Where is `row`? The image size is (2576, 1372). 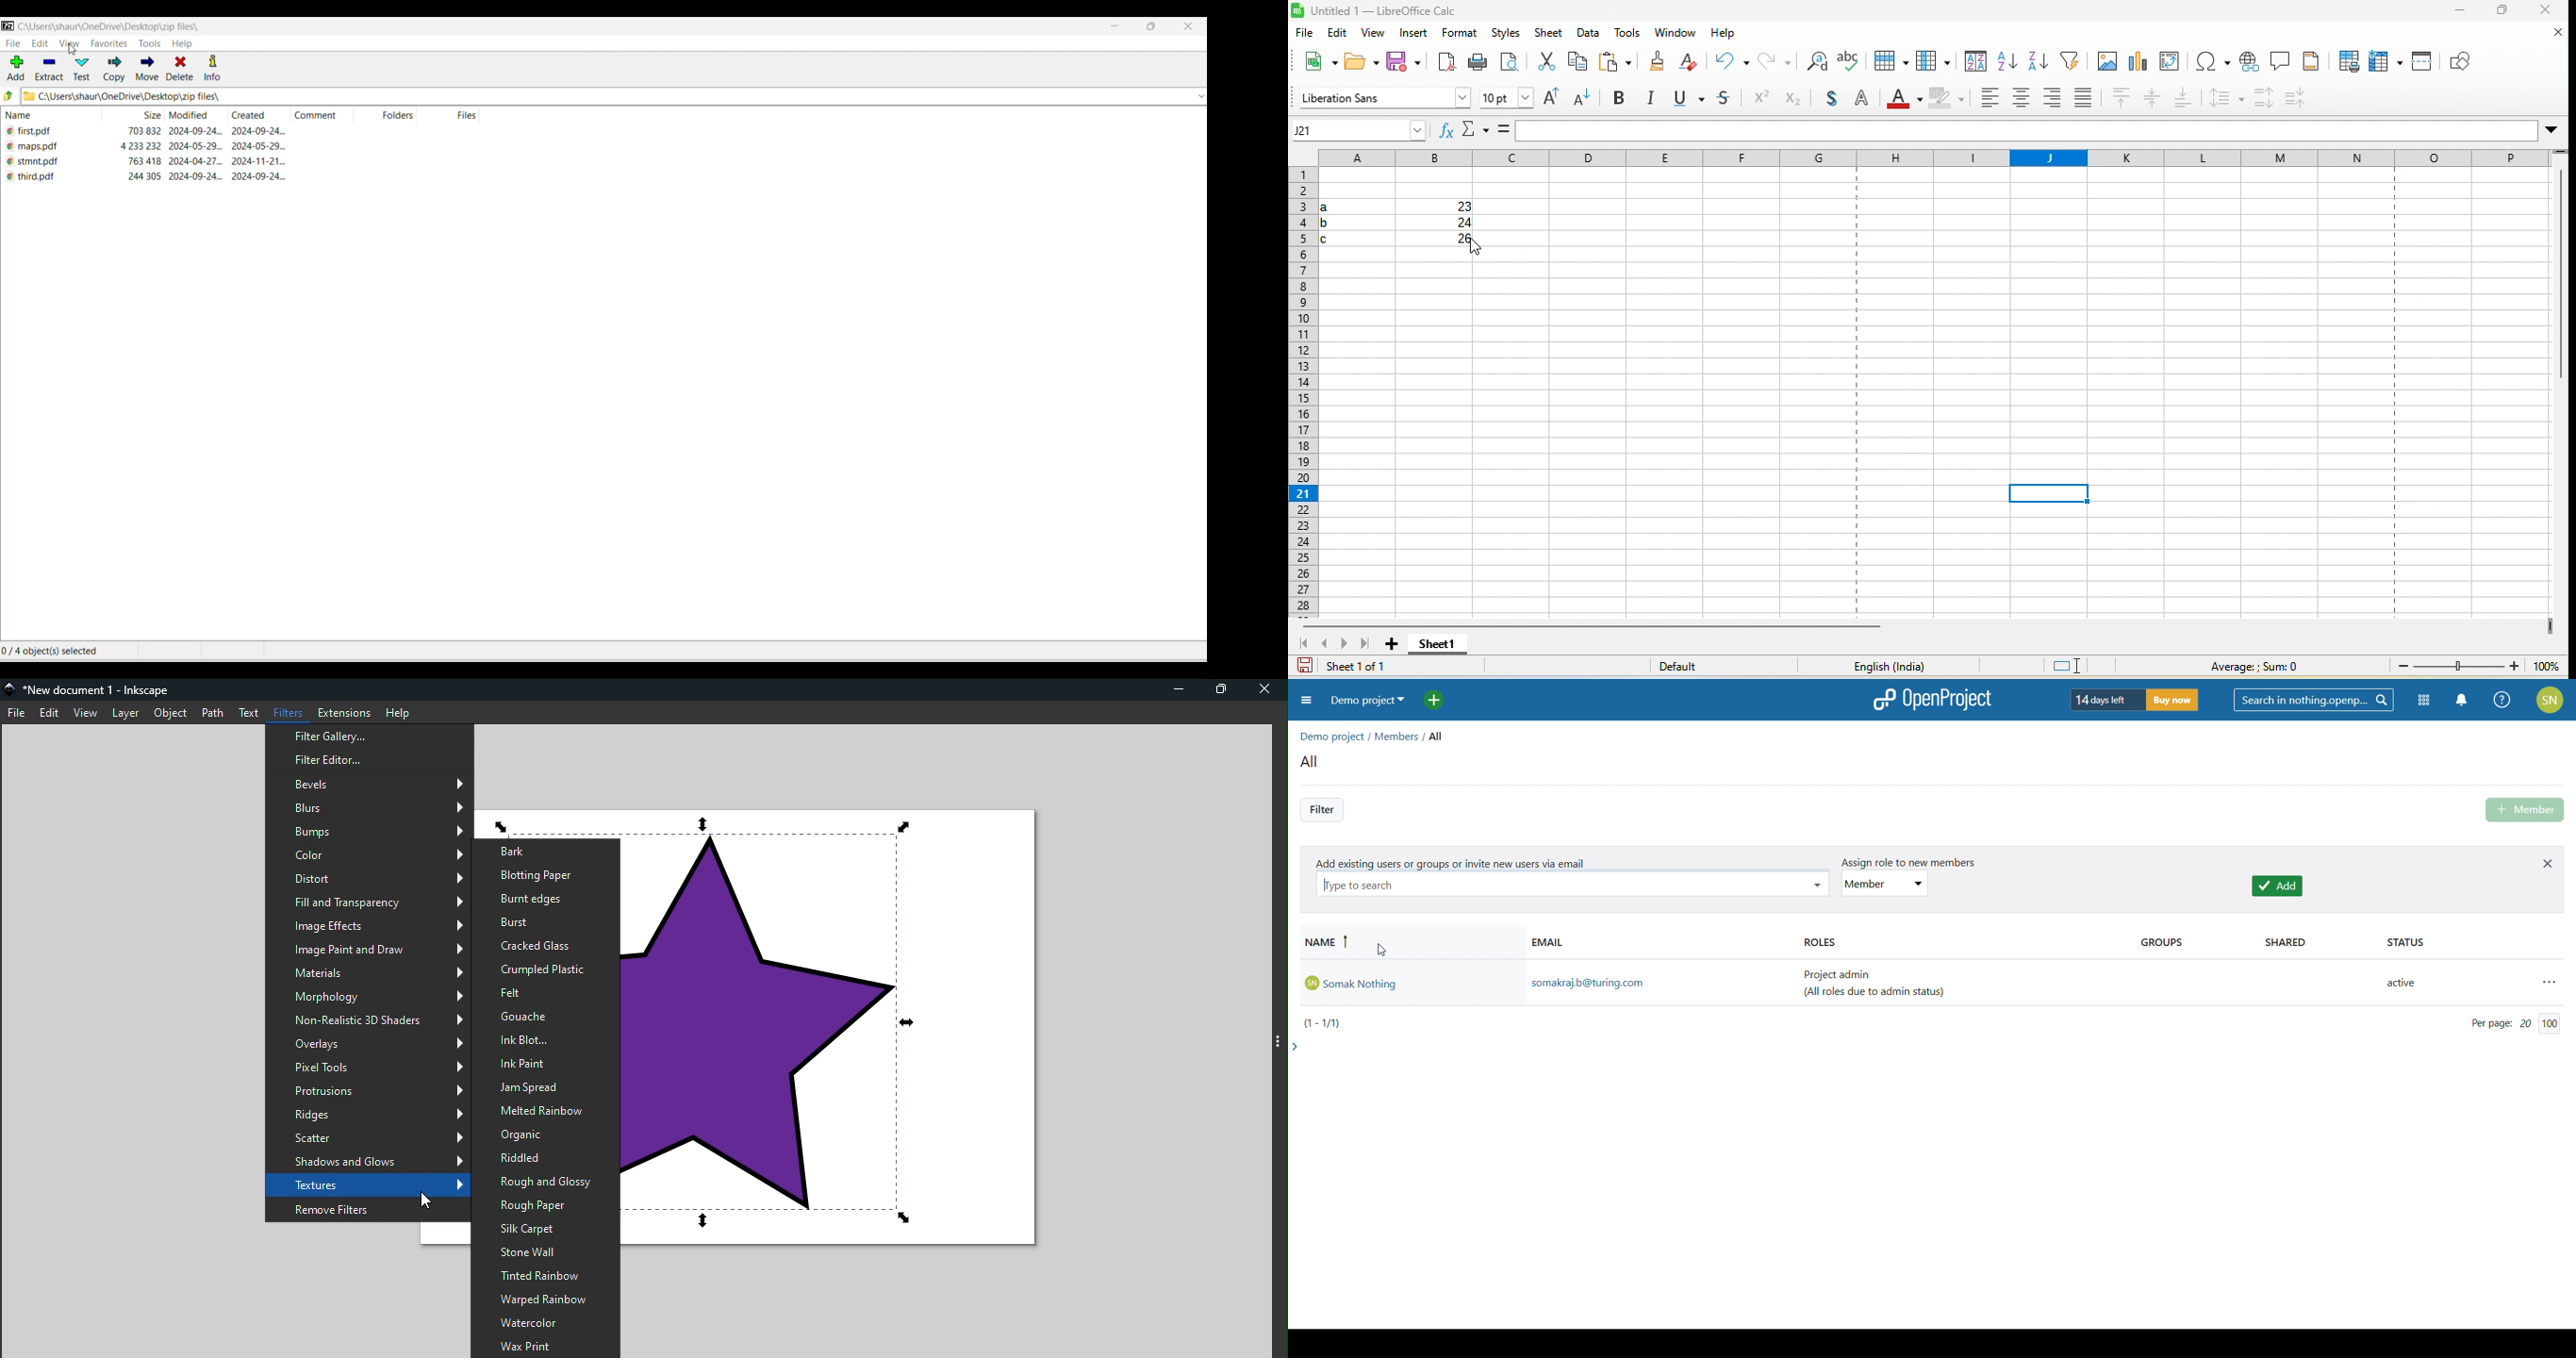
row is located at coordinates (1887, 63).